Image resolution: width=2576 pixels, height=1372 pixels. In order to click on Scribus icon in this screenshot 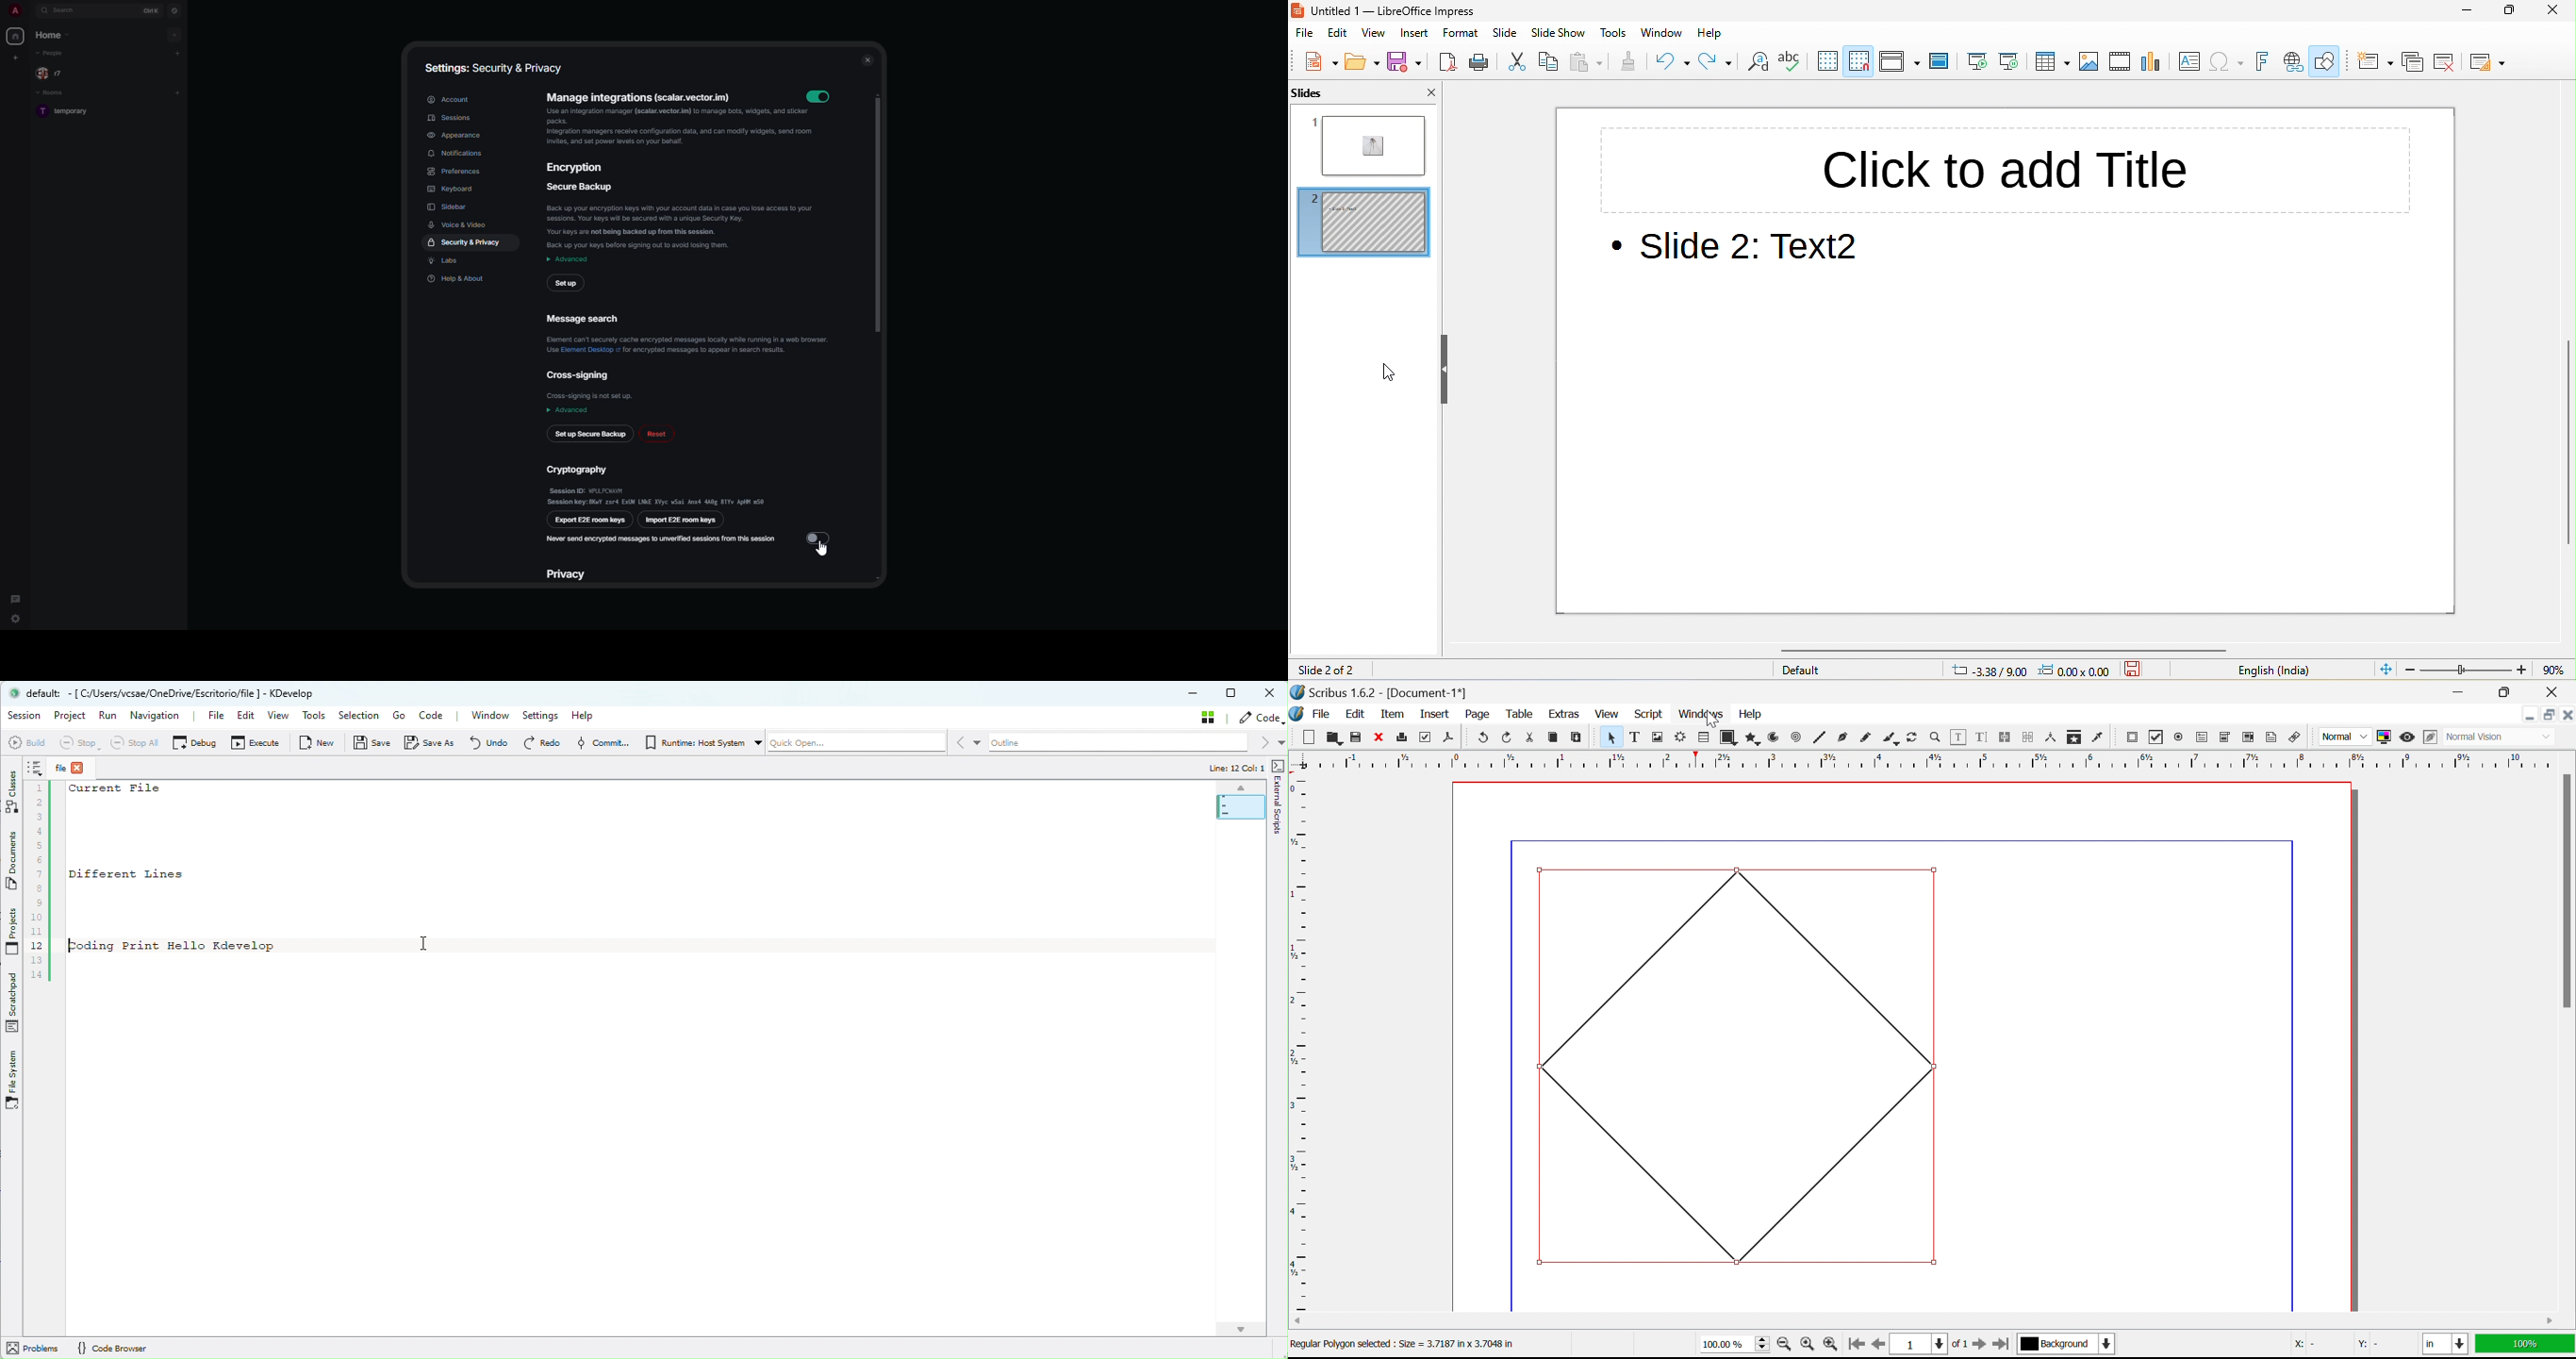, I will do `click(1296, 714)`.